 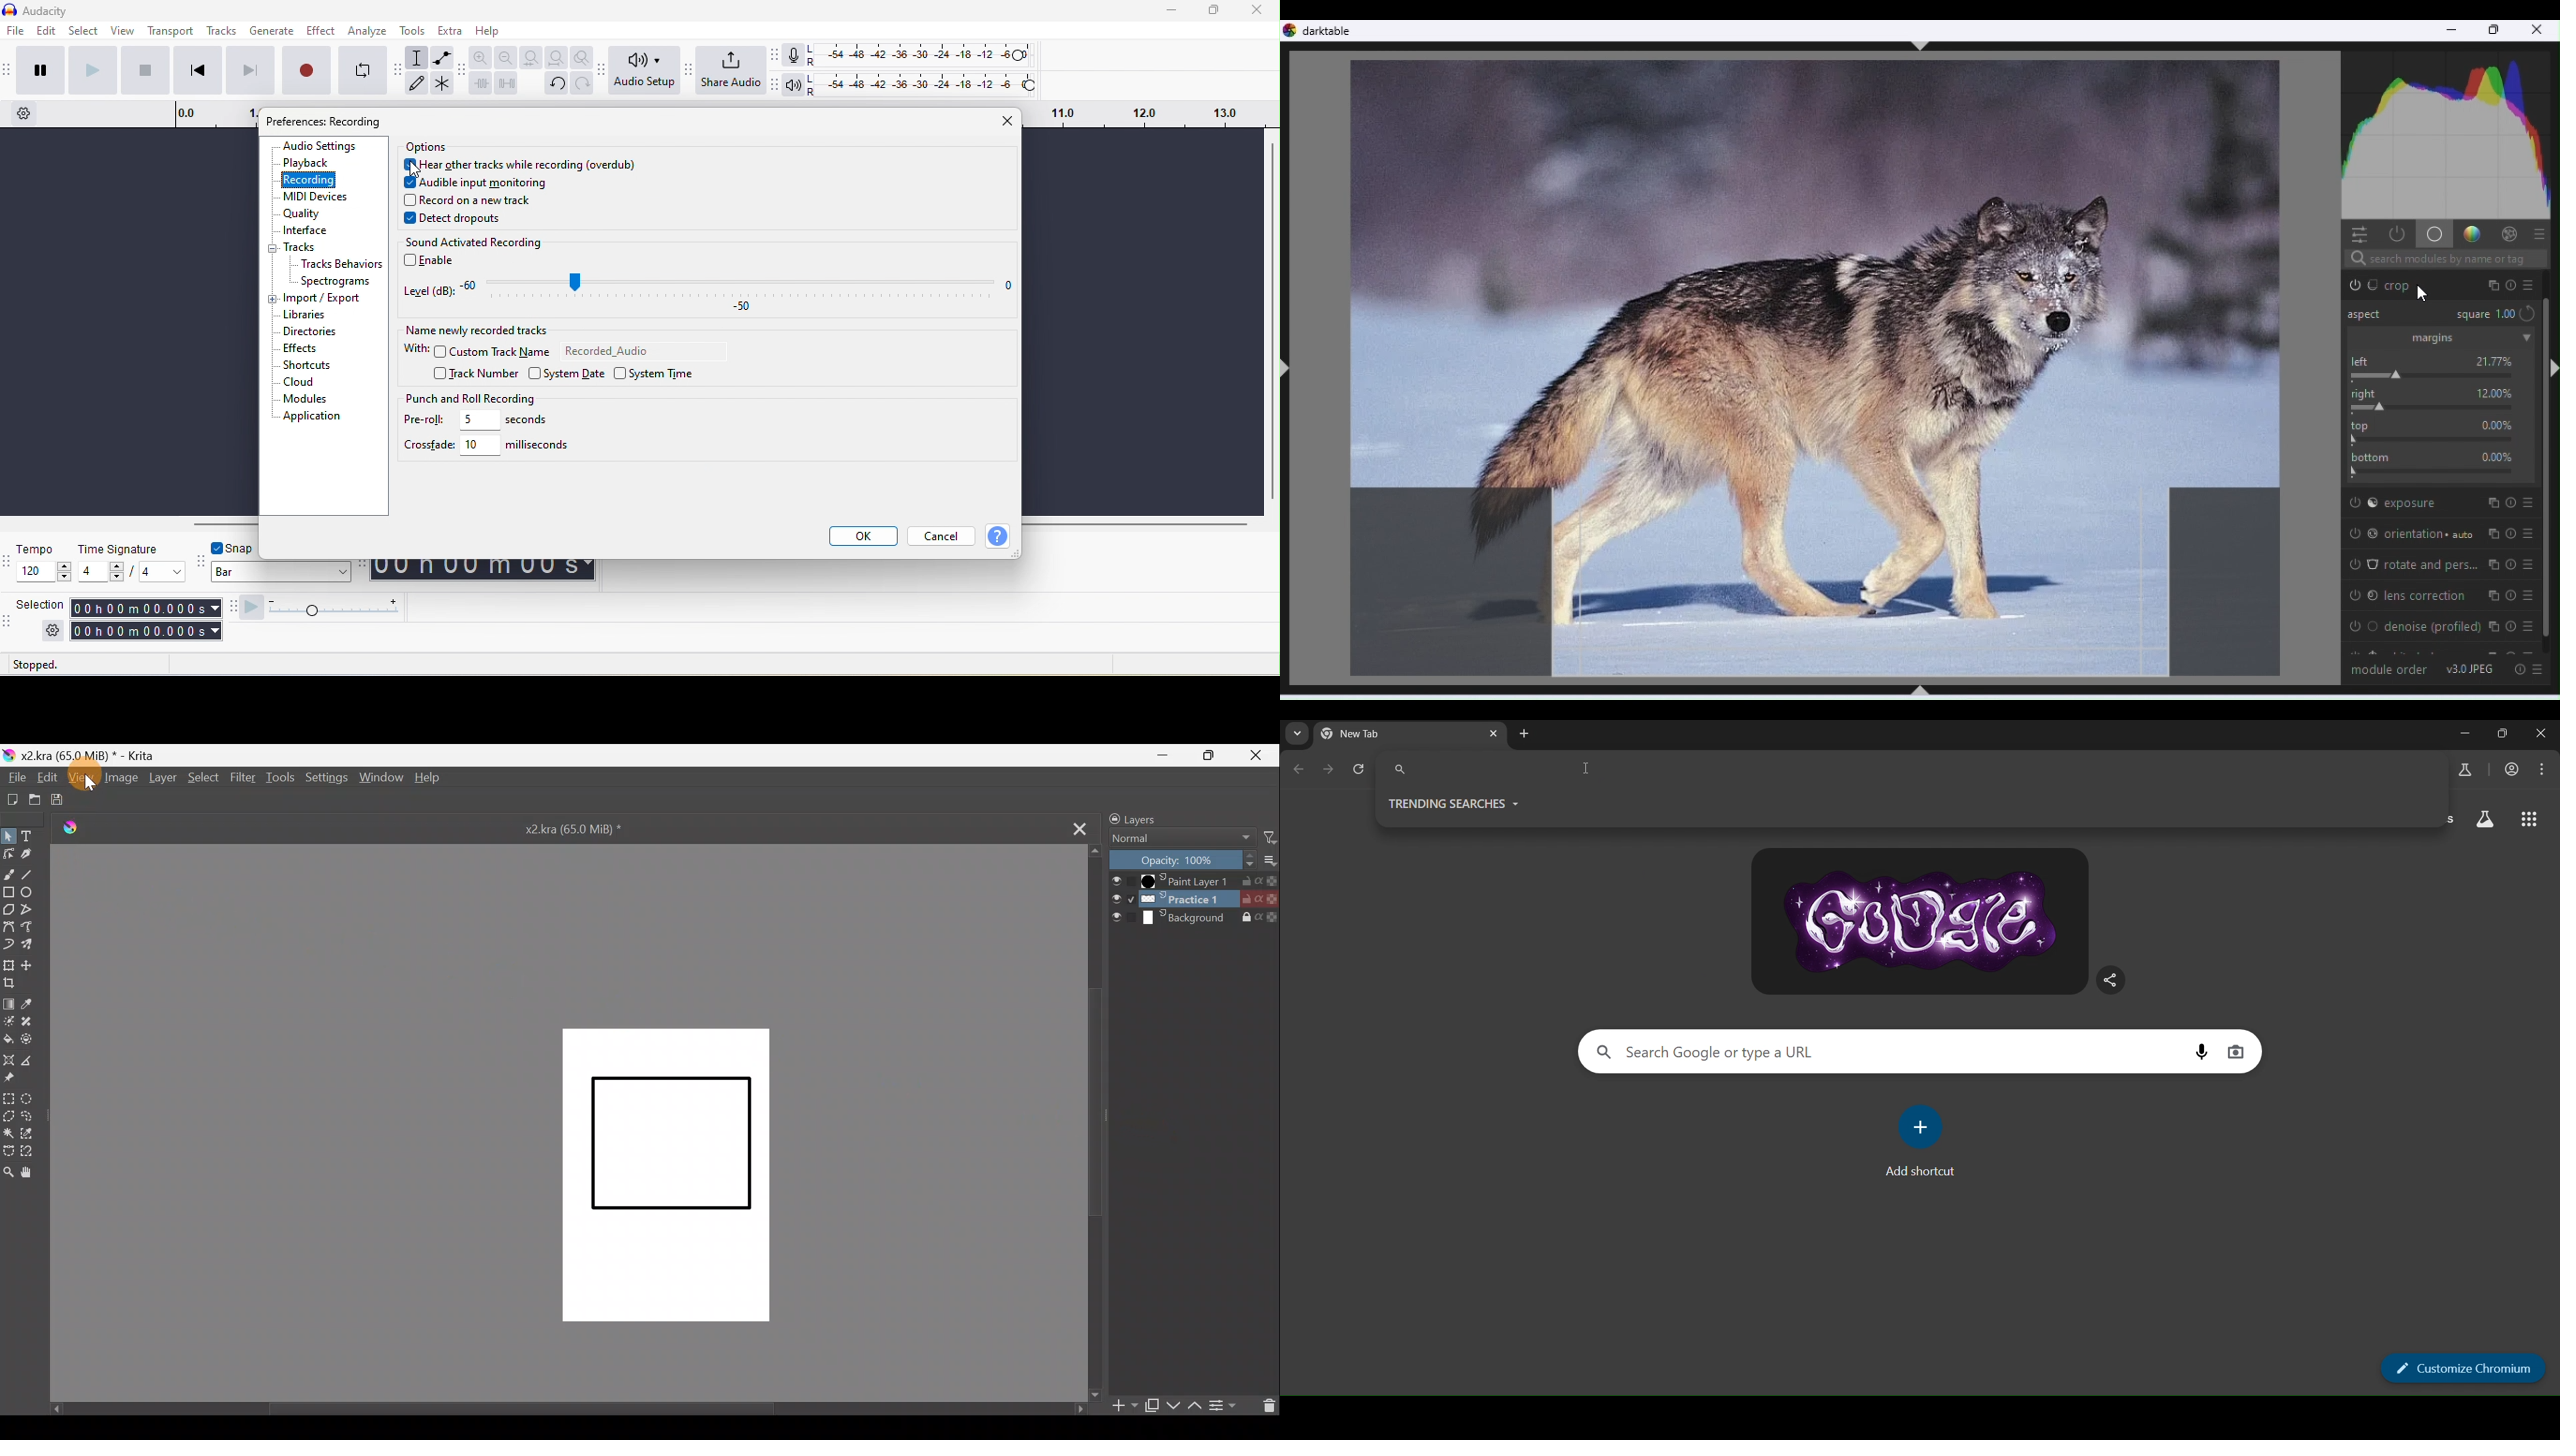 I want to click on enable looping, so click(x=364, y=71).